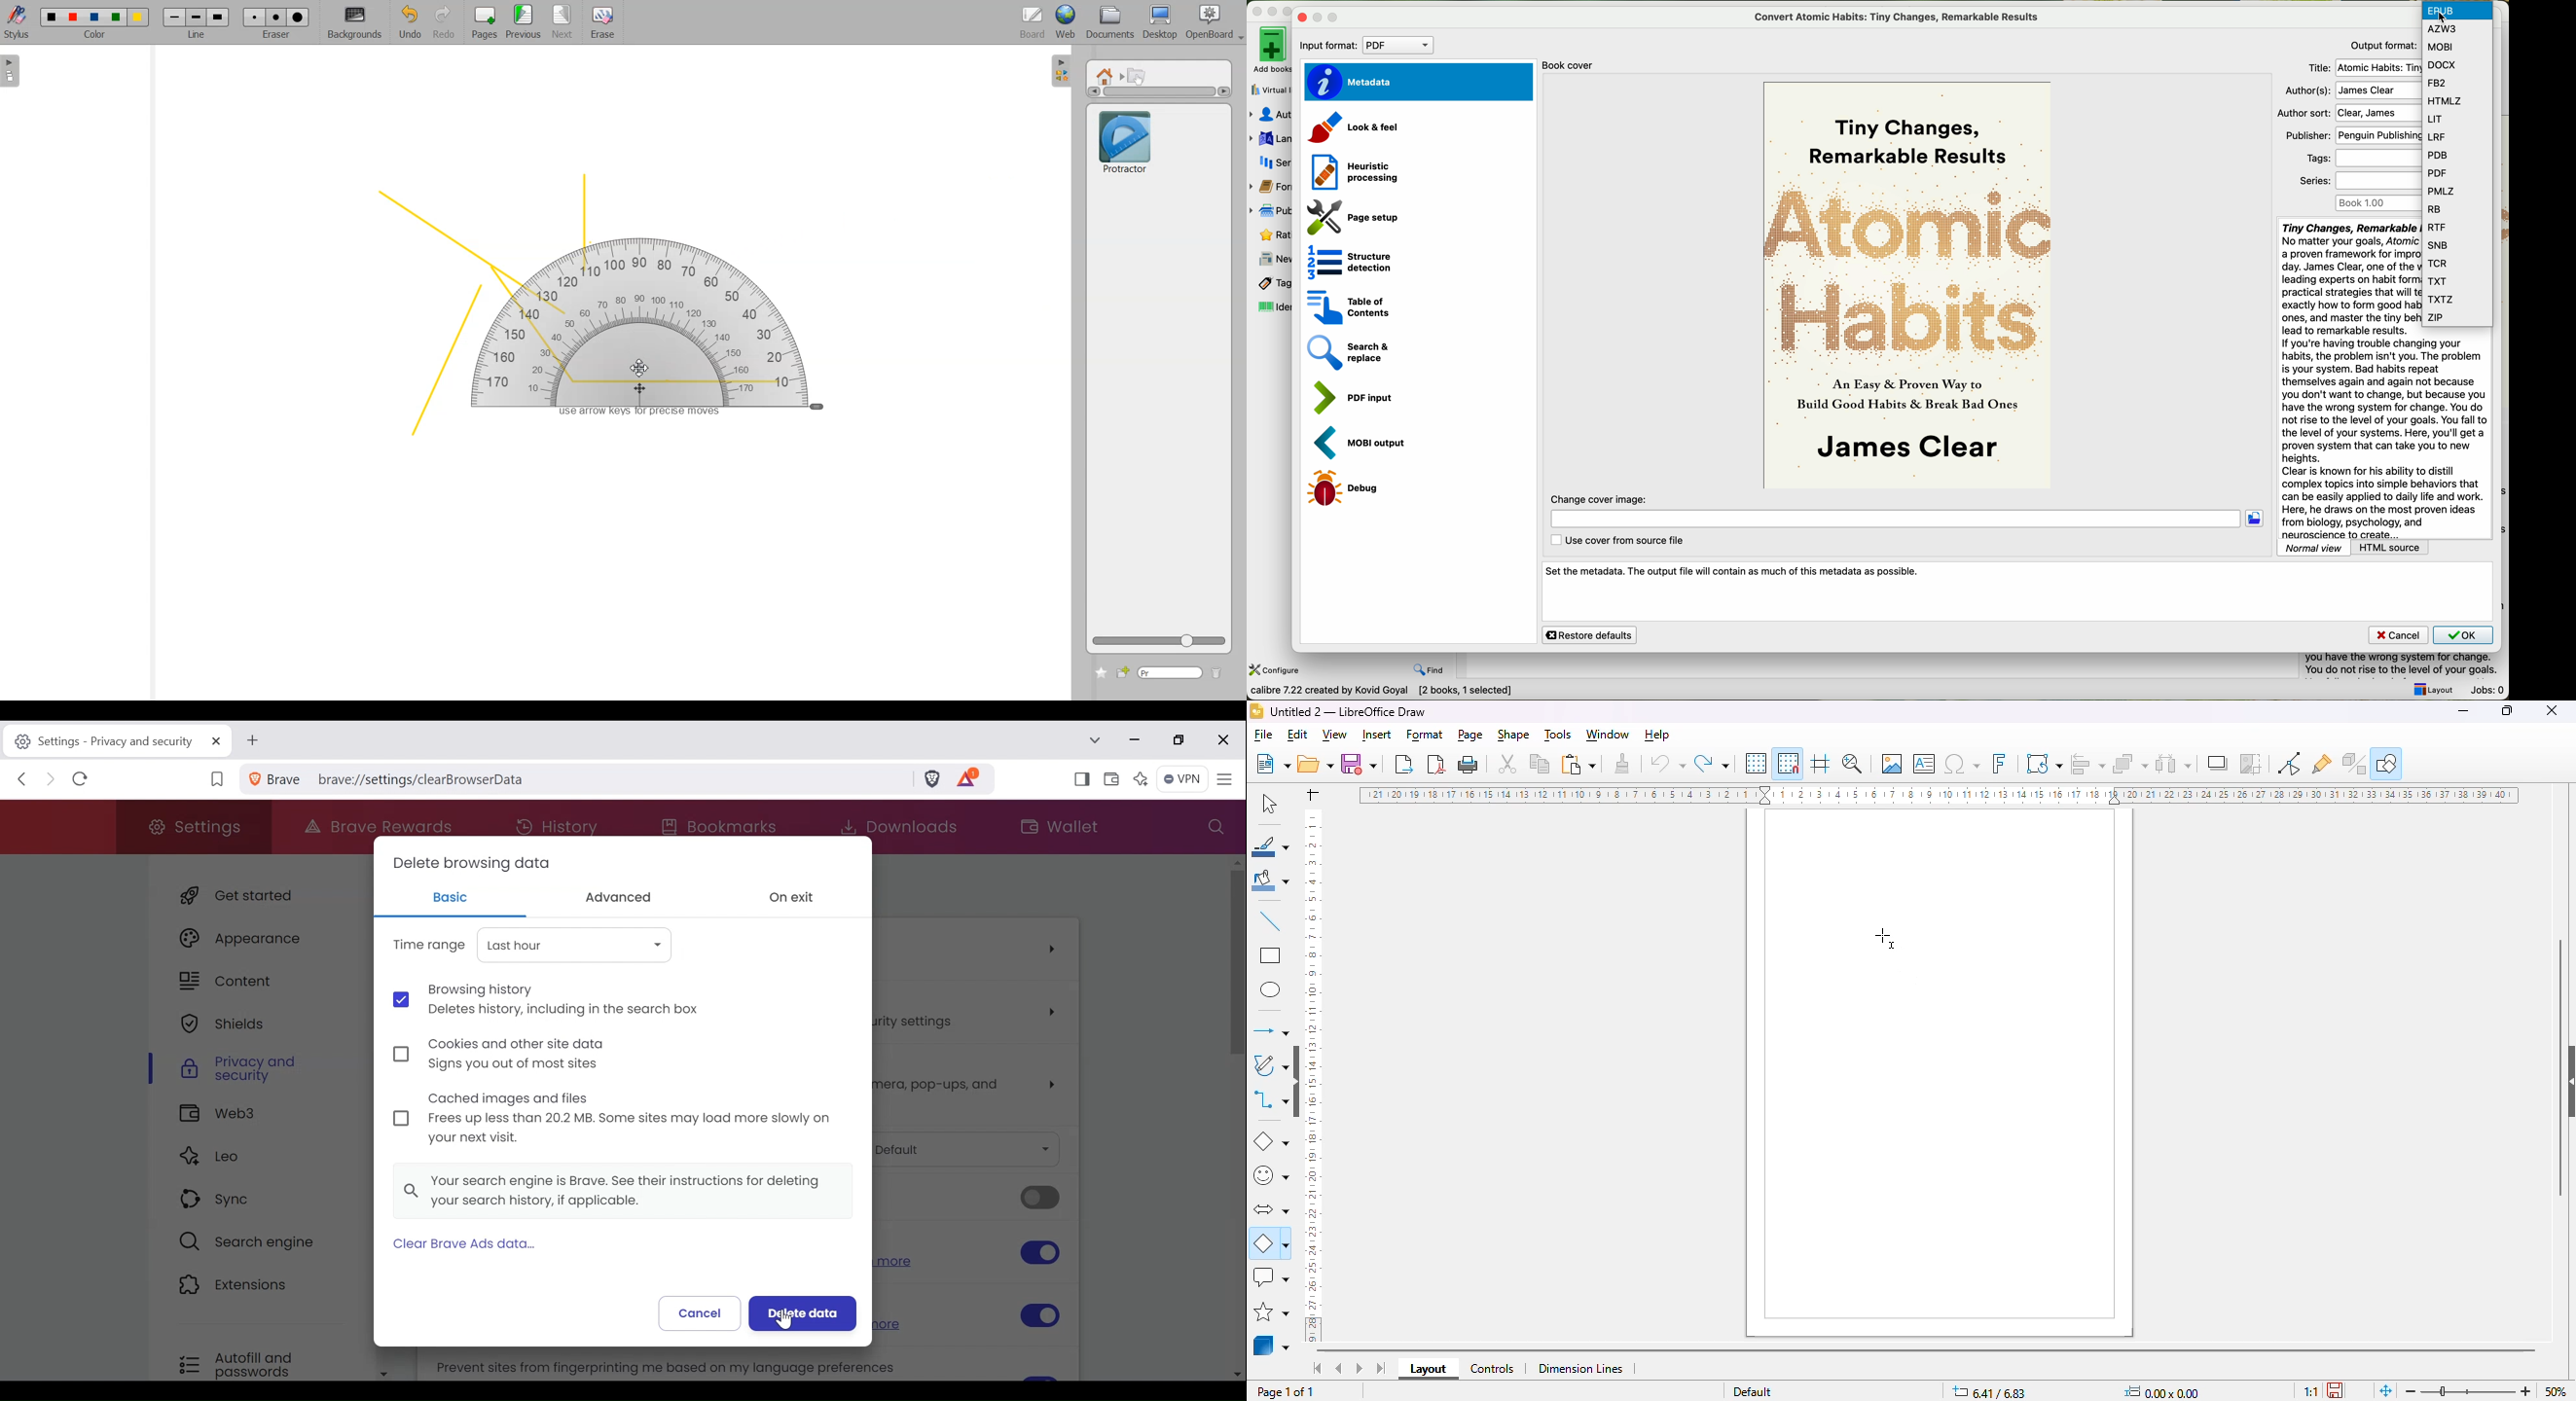 This screenshot has height=1428, width=2576. I want to click on ruler, so click(1313, 1076).